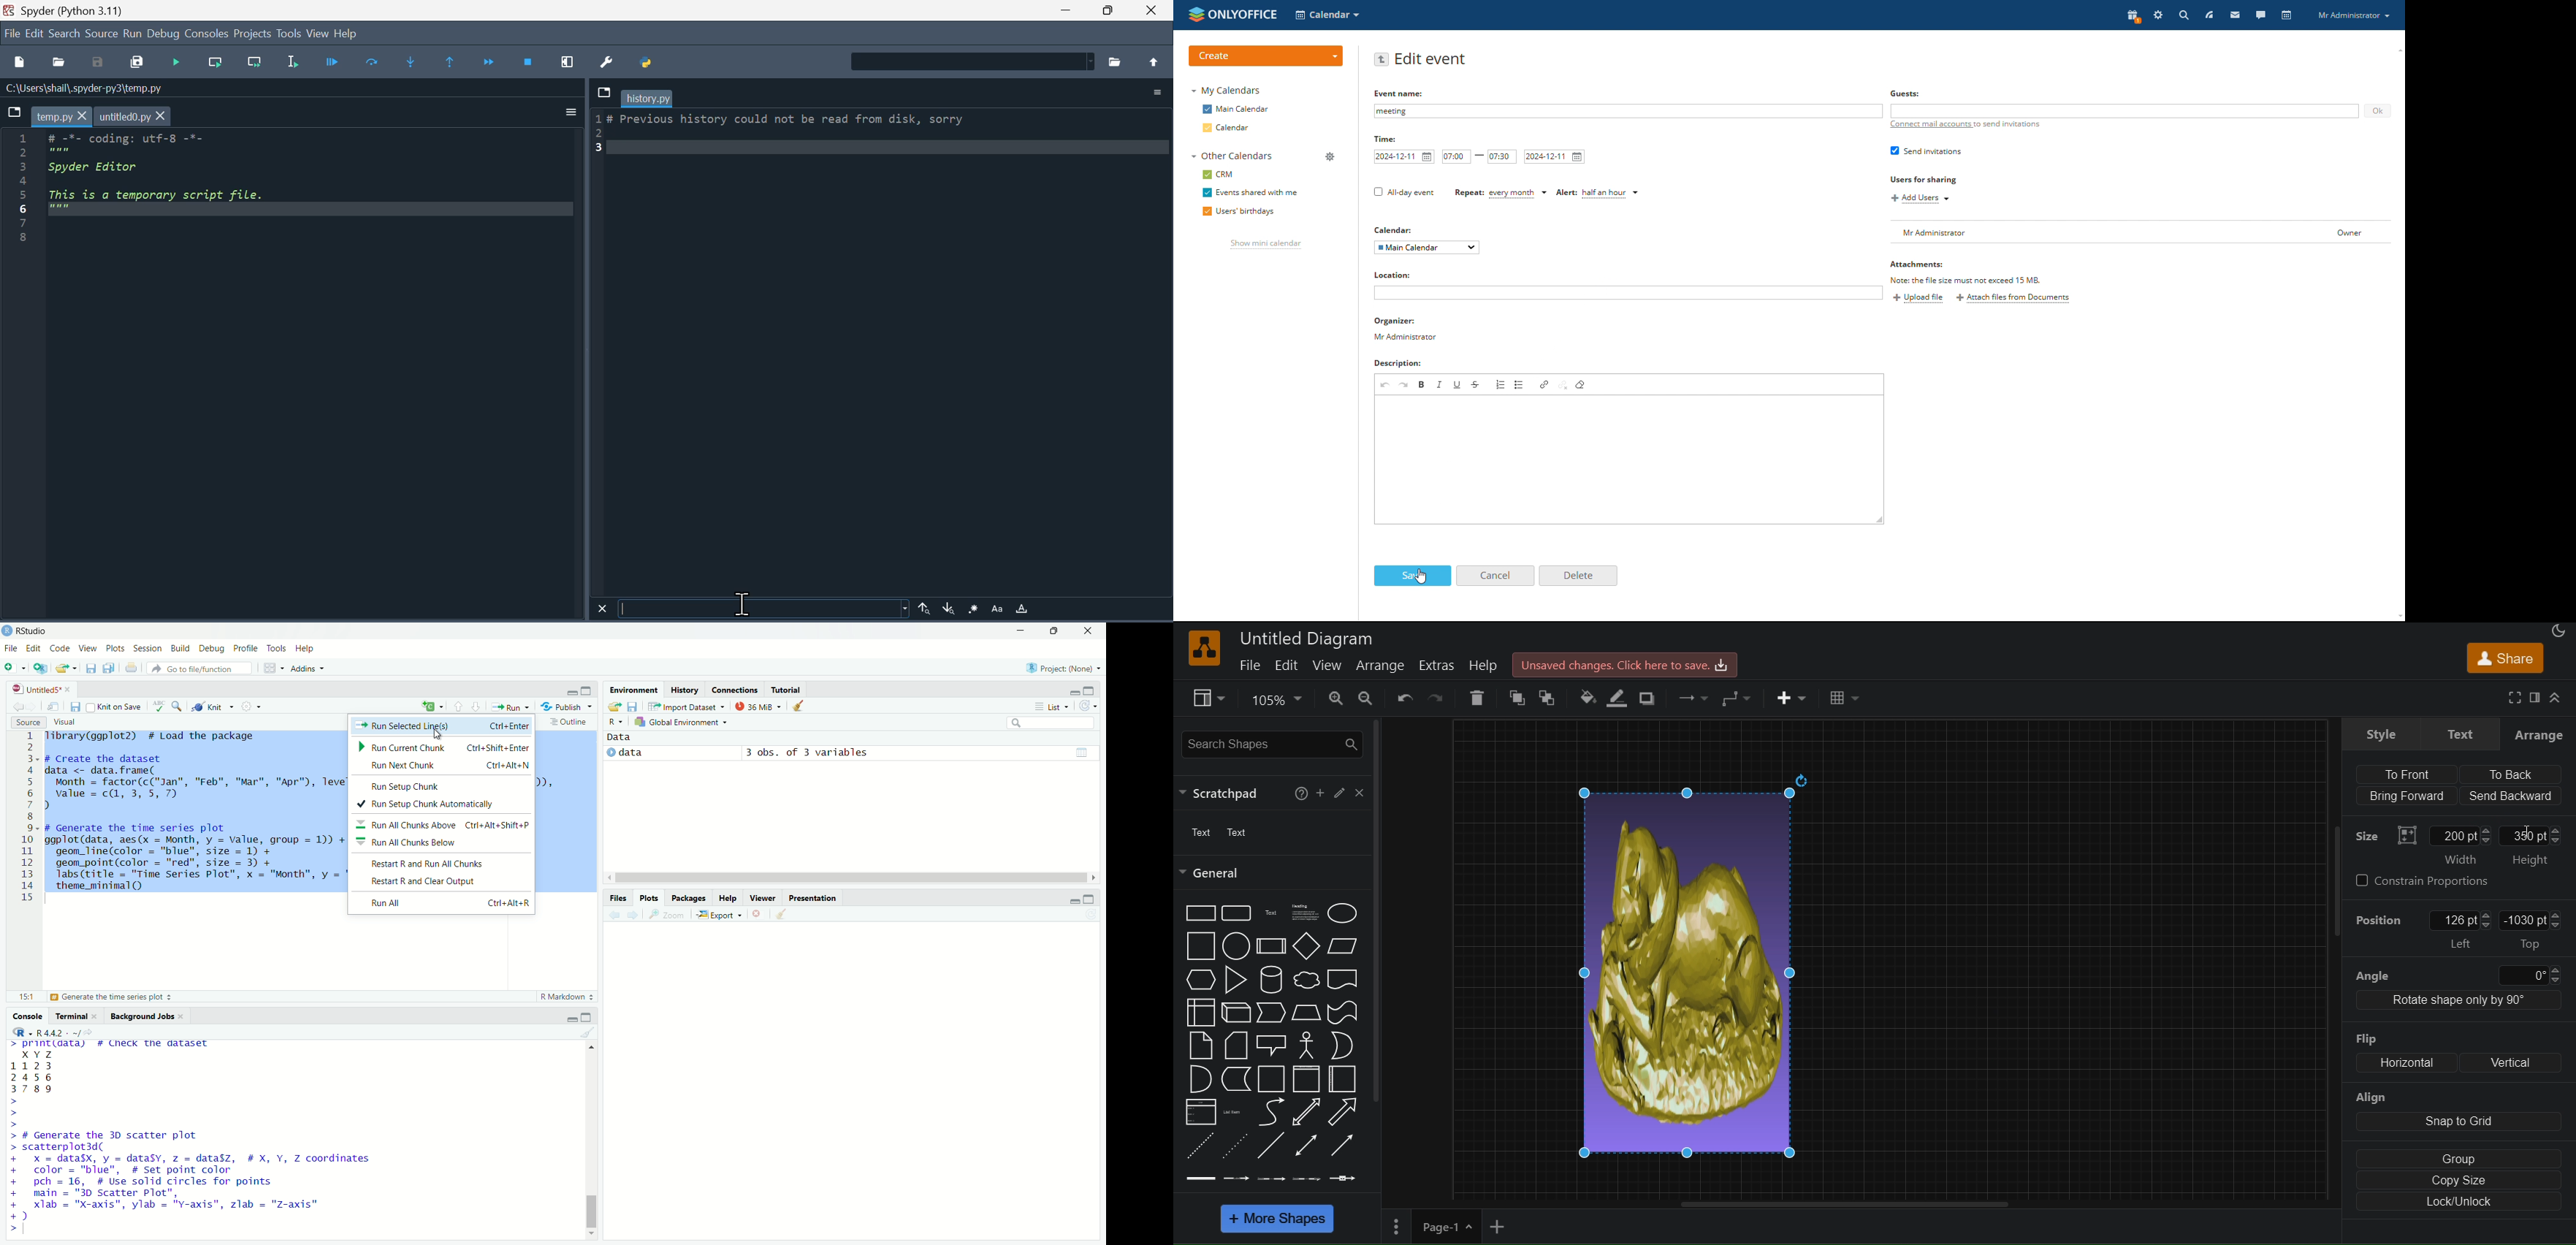 The width and height of the screenshot is (2576, 1260). Describe the element at coordinates (309, 650) in the screenshot. I see `help` at that location.